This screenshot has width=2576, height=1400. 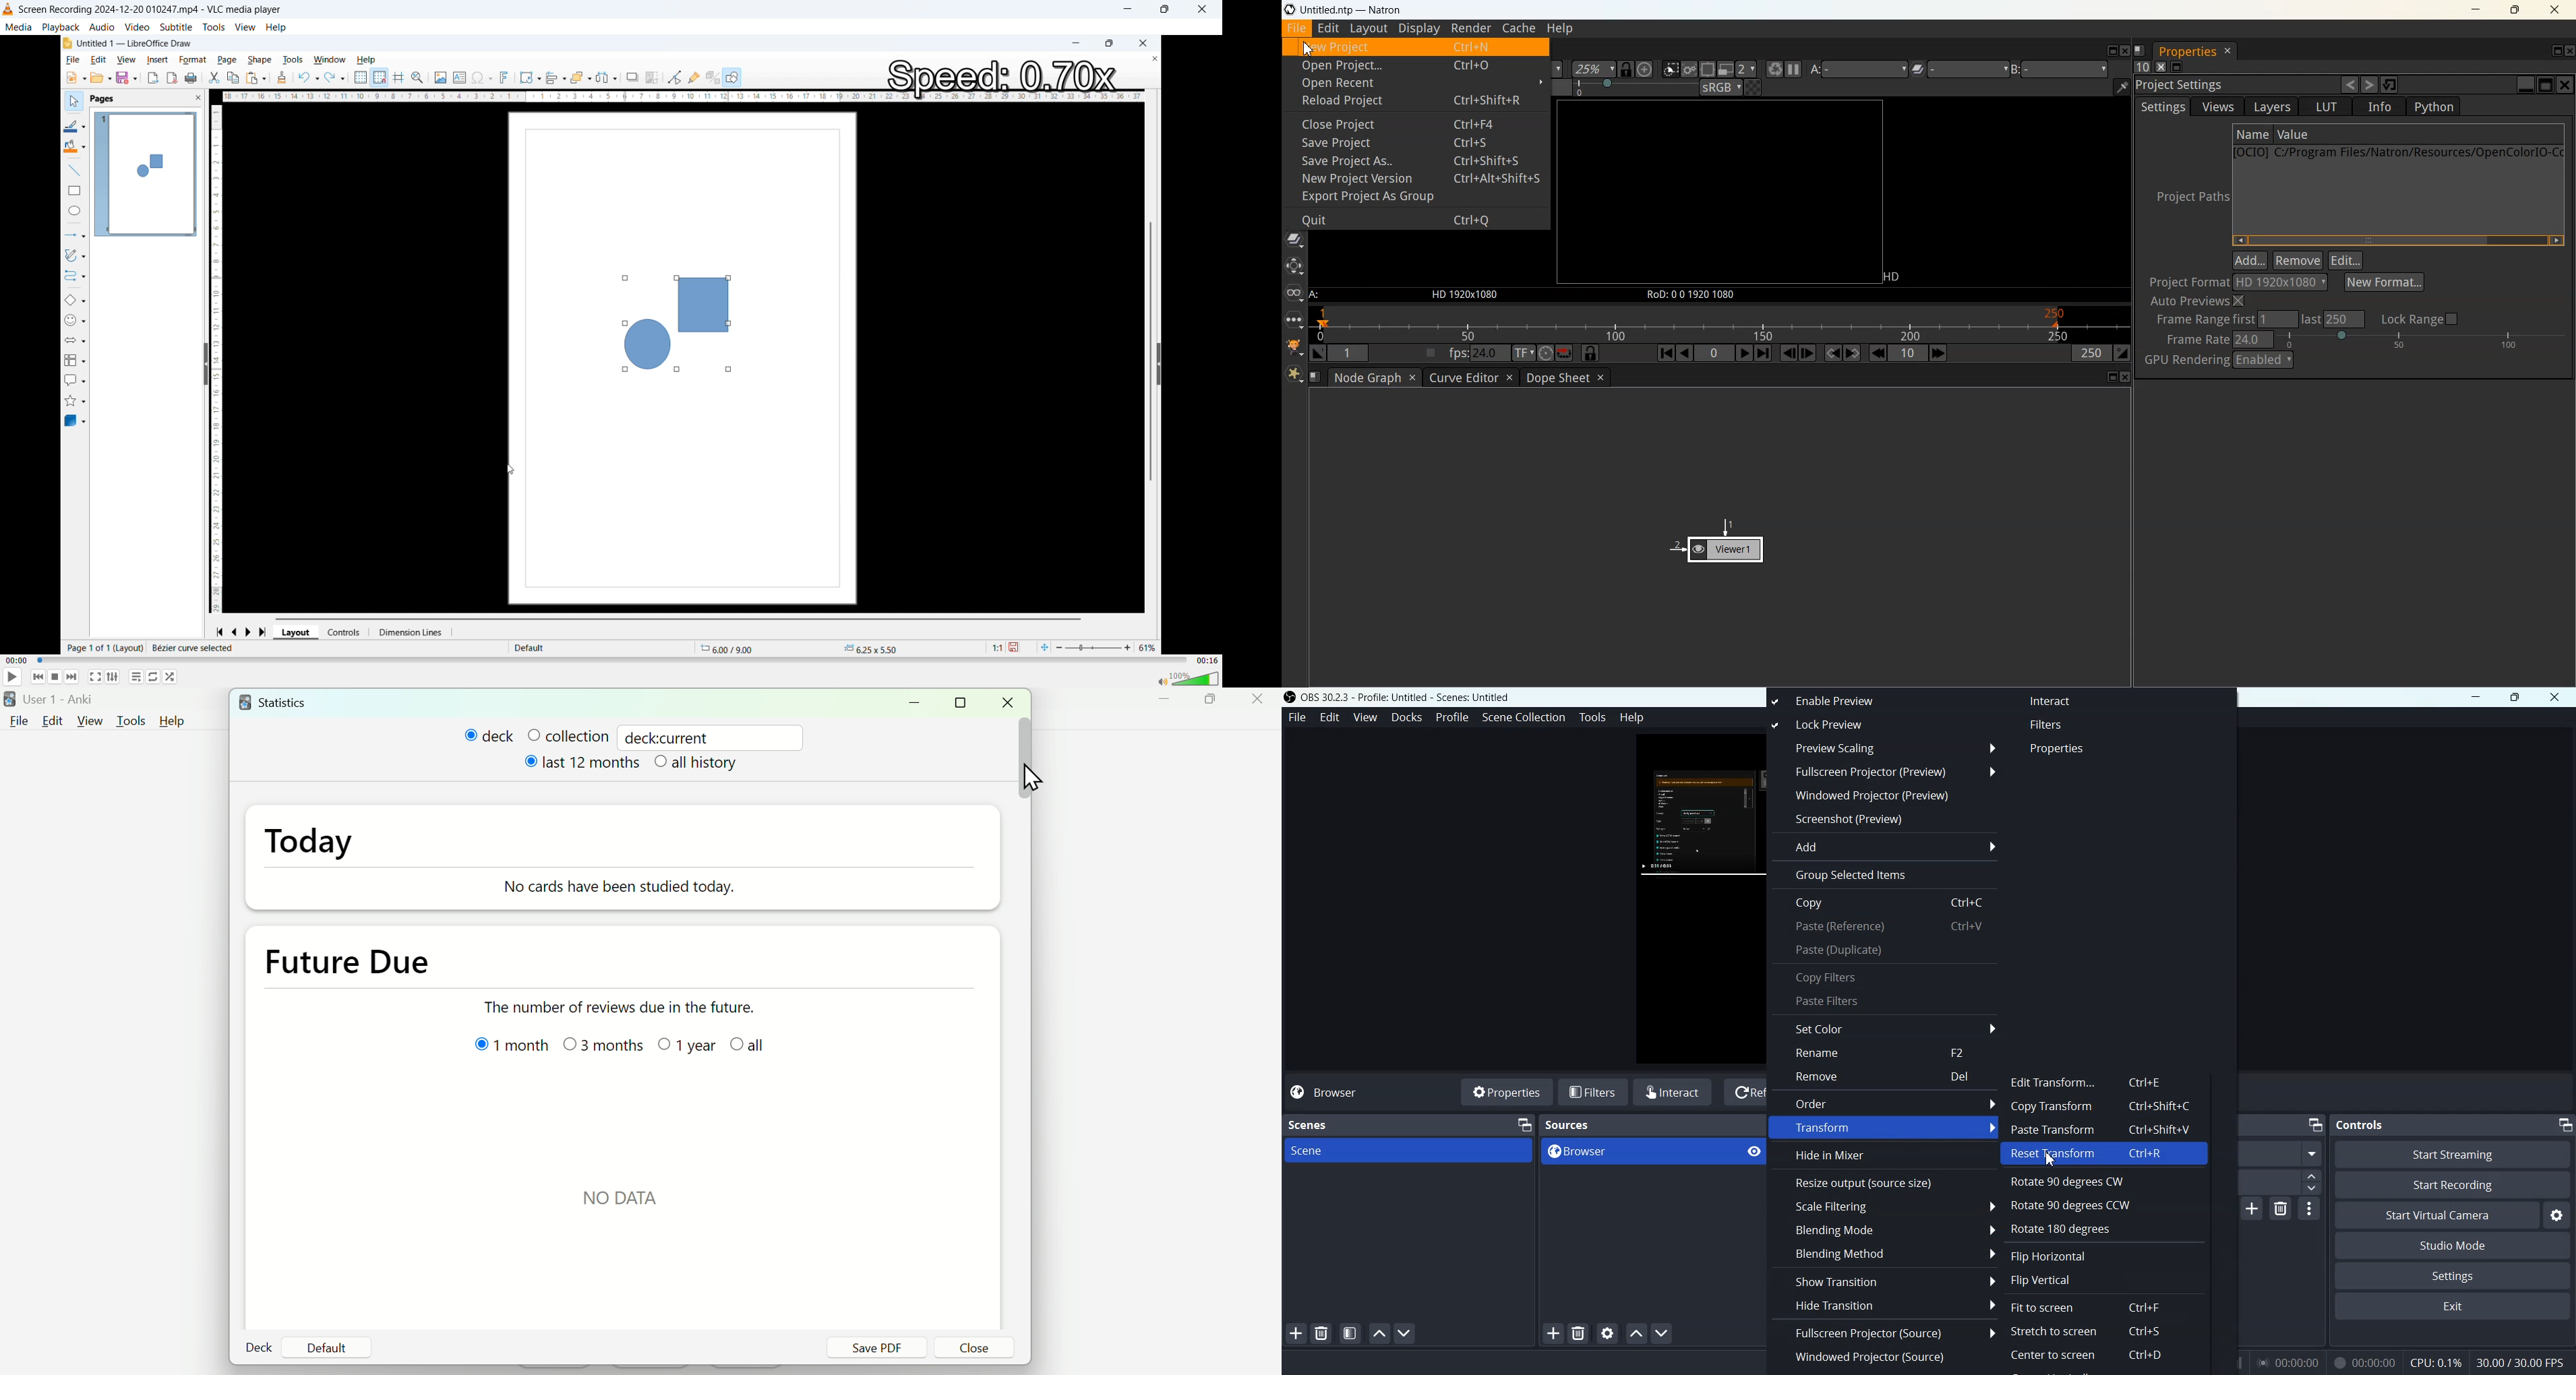 I want to click on View, so click(x=91, y=719).